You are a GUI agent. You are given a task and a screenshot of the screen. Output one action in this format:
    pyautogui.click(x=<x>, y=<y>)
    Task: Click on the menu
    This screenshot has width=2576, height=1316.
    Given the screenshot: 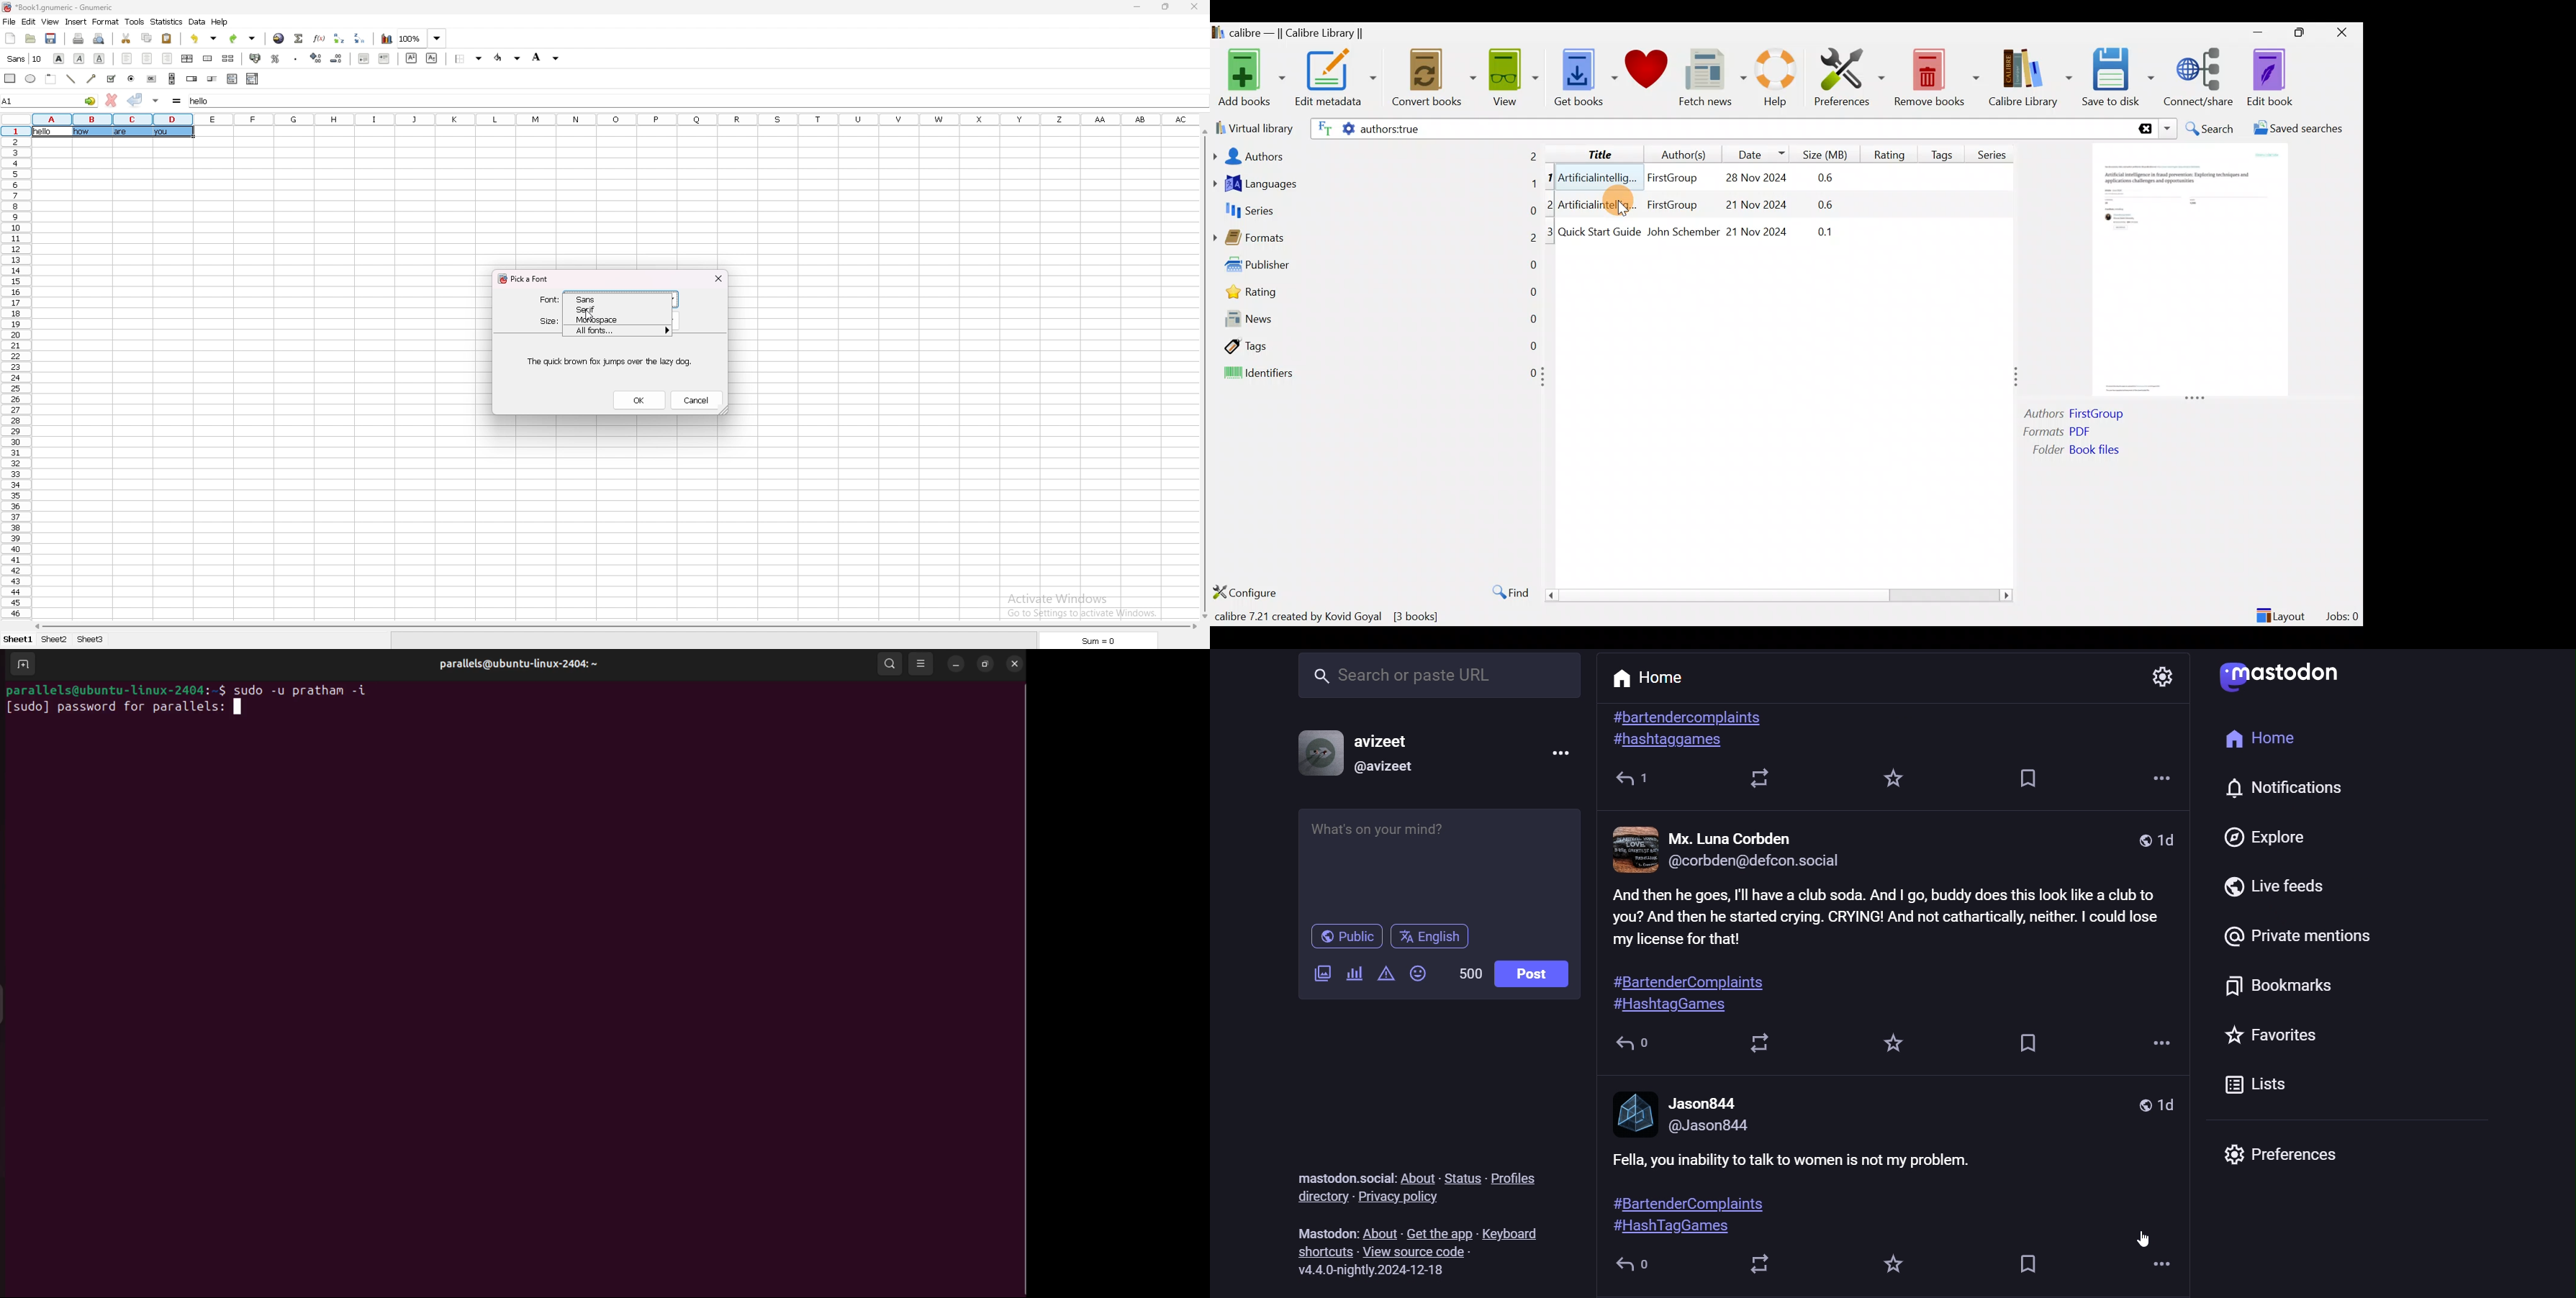 What is the action you would take?
    pyautogui.click(x=1562, y=754)
    